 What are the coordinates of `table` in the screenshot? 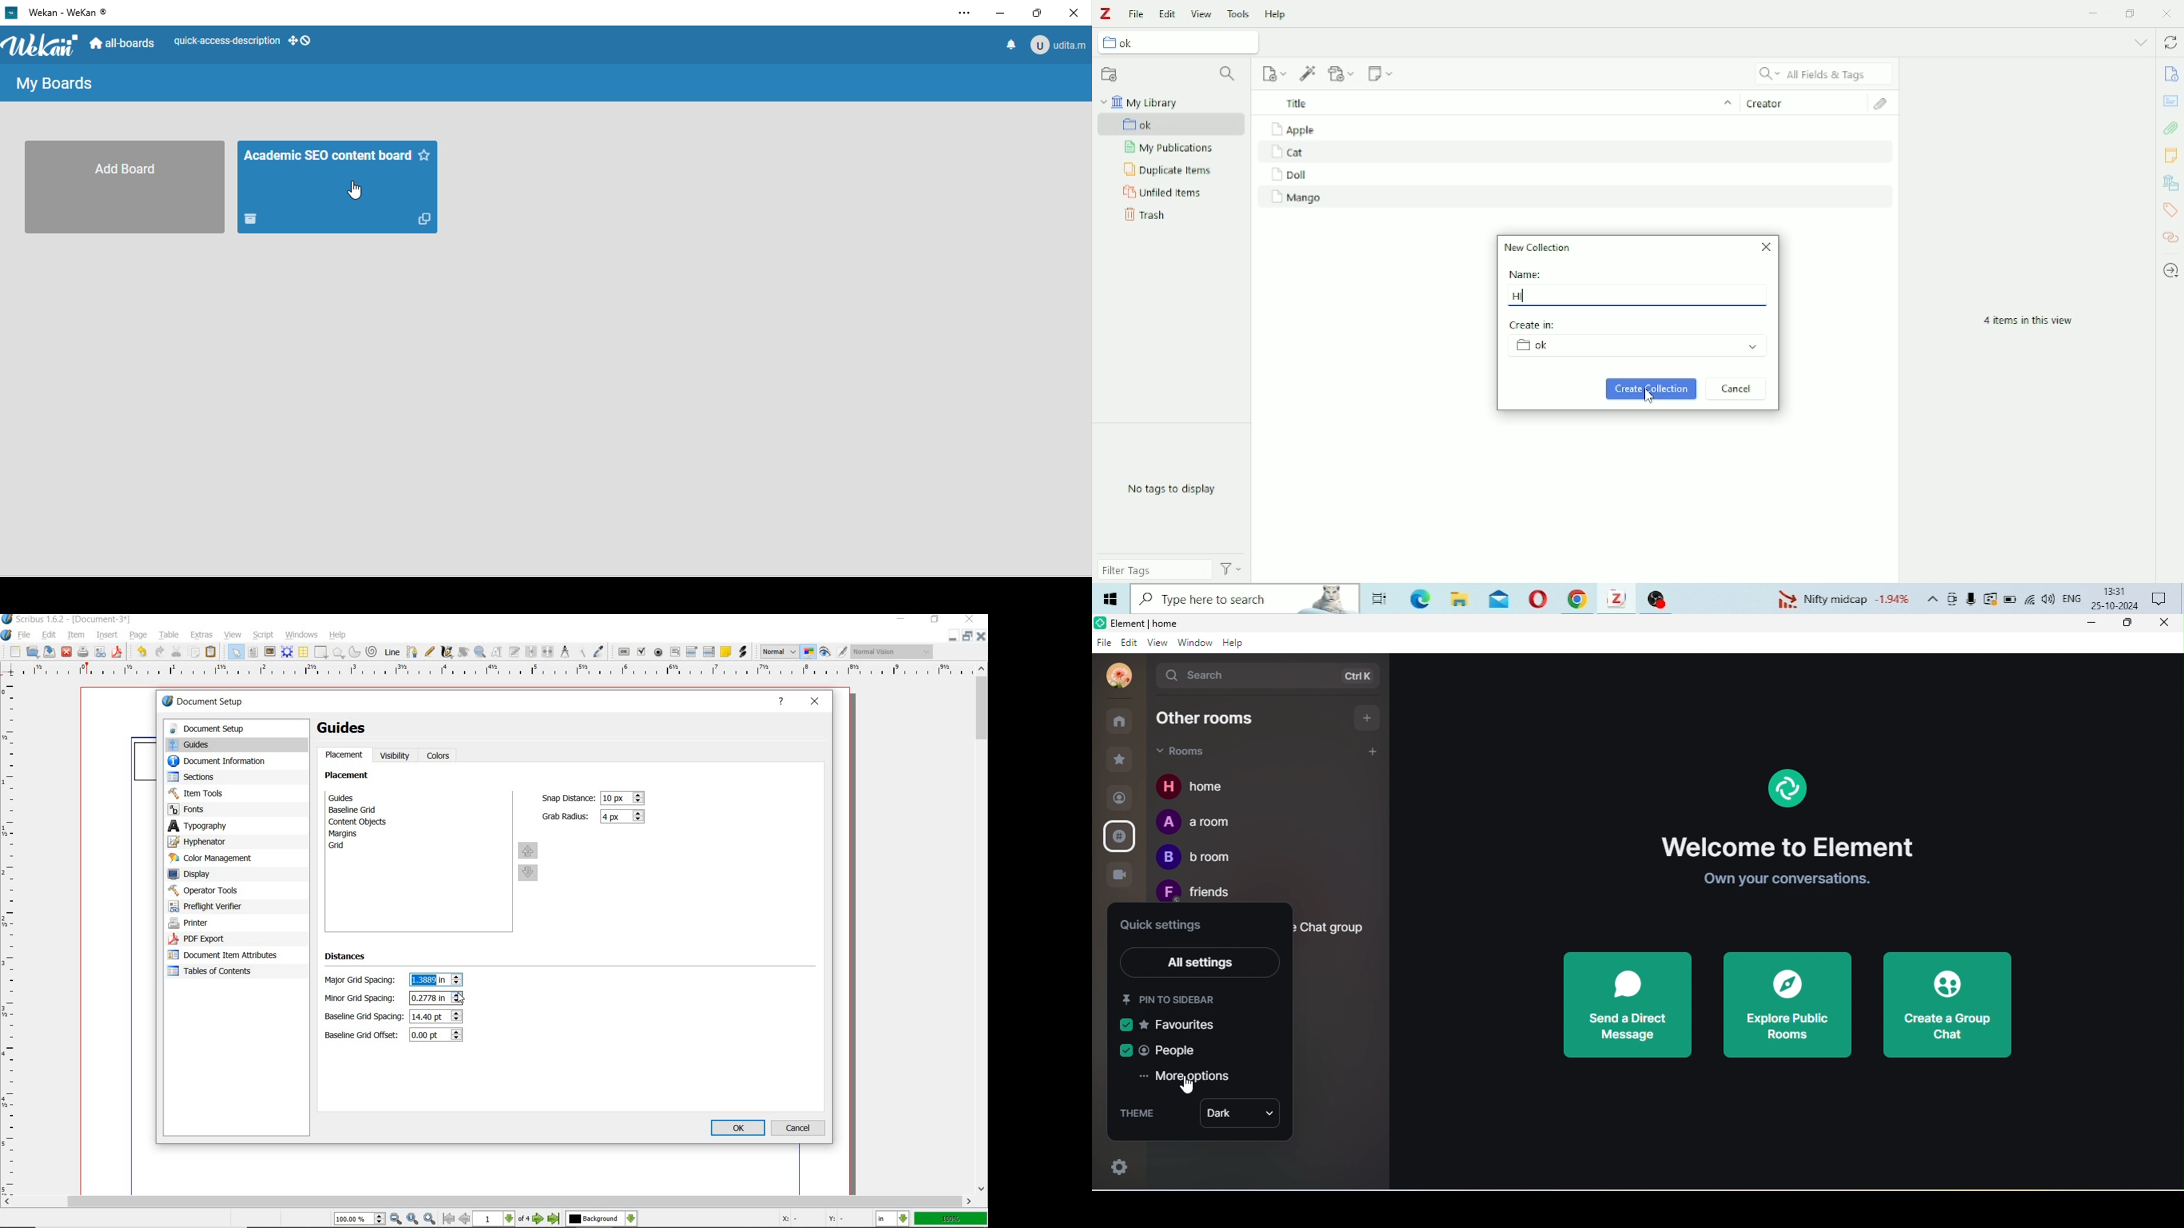 It's located at (168, 636).